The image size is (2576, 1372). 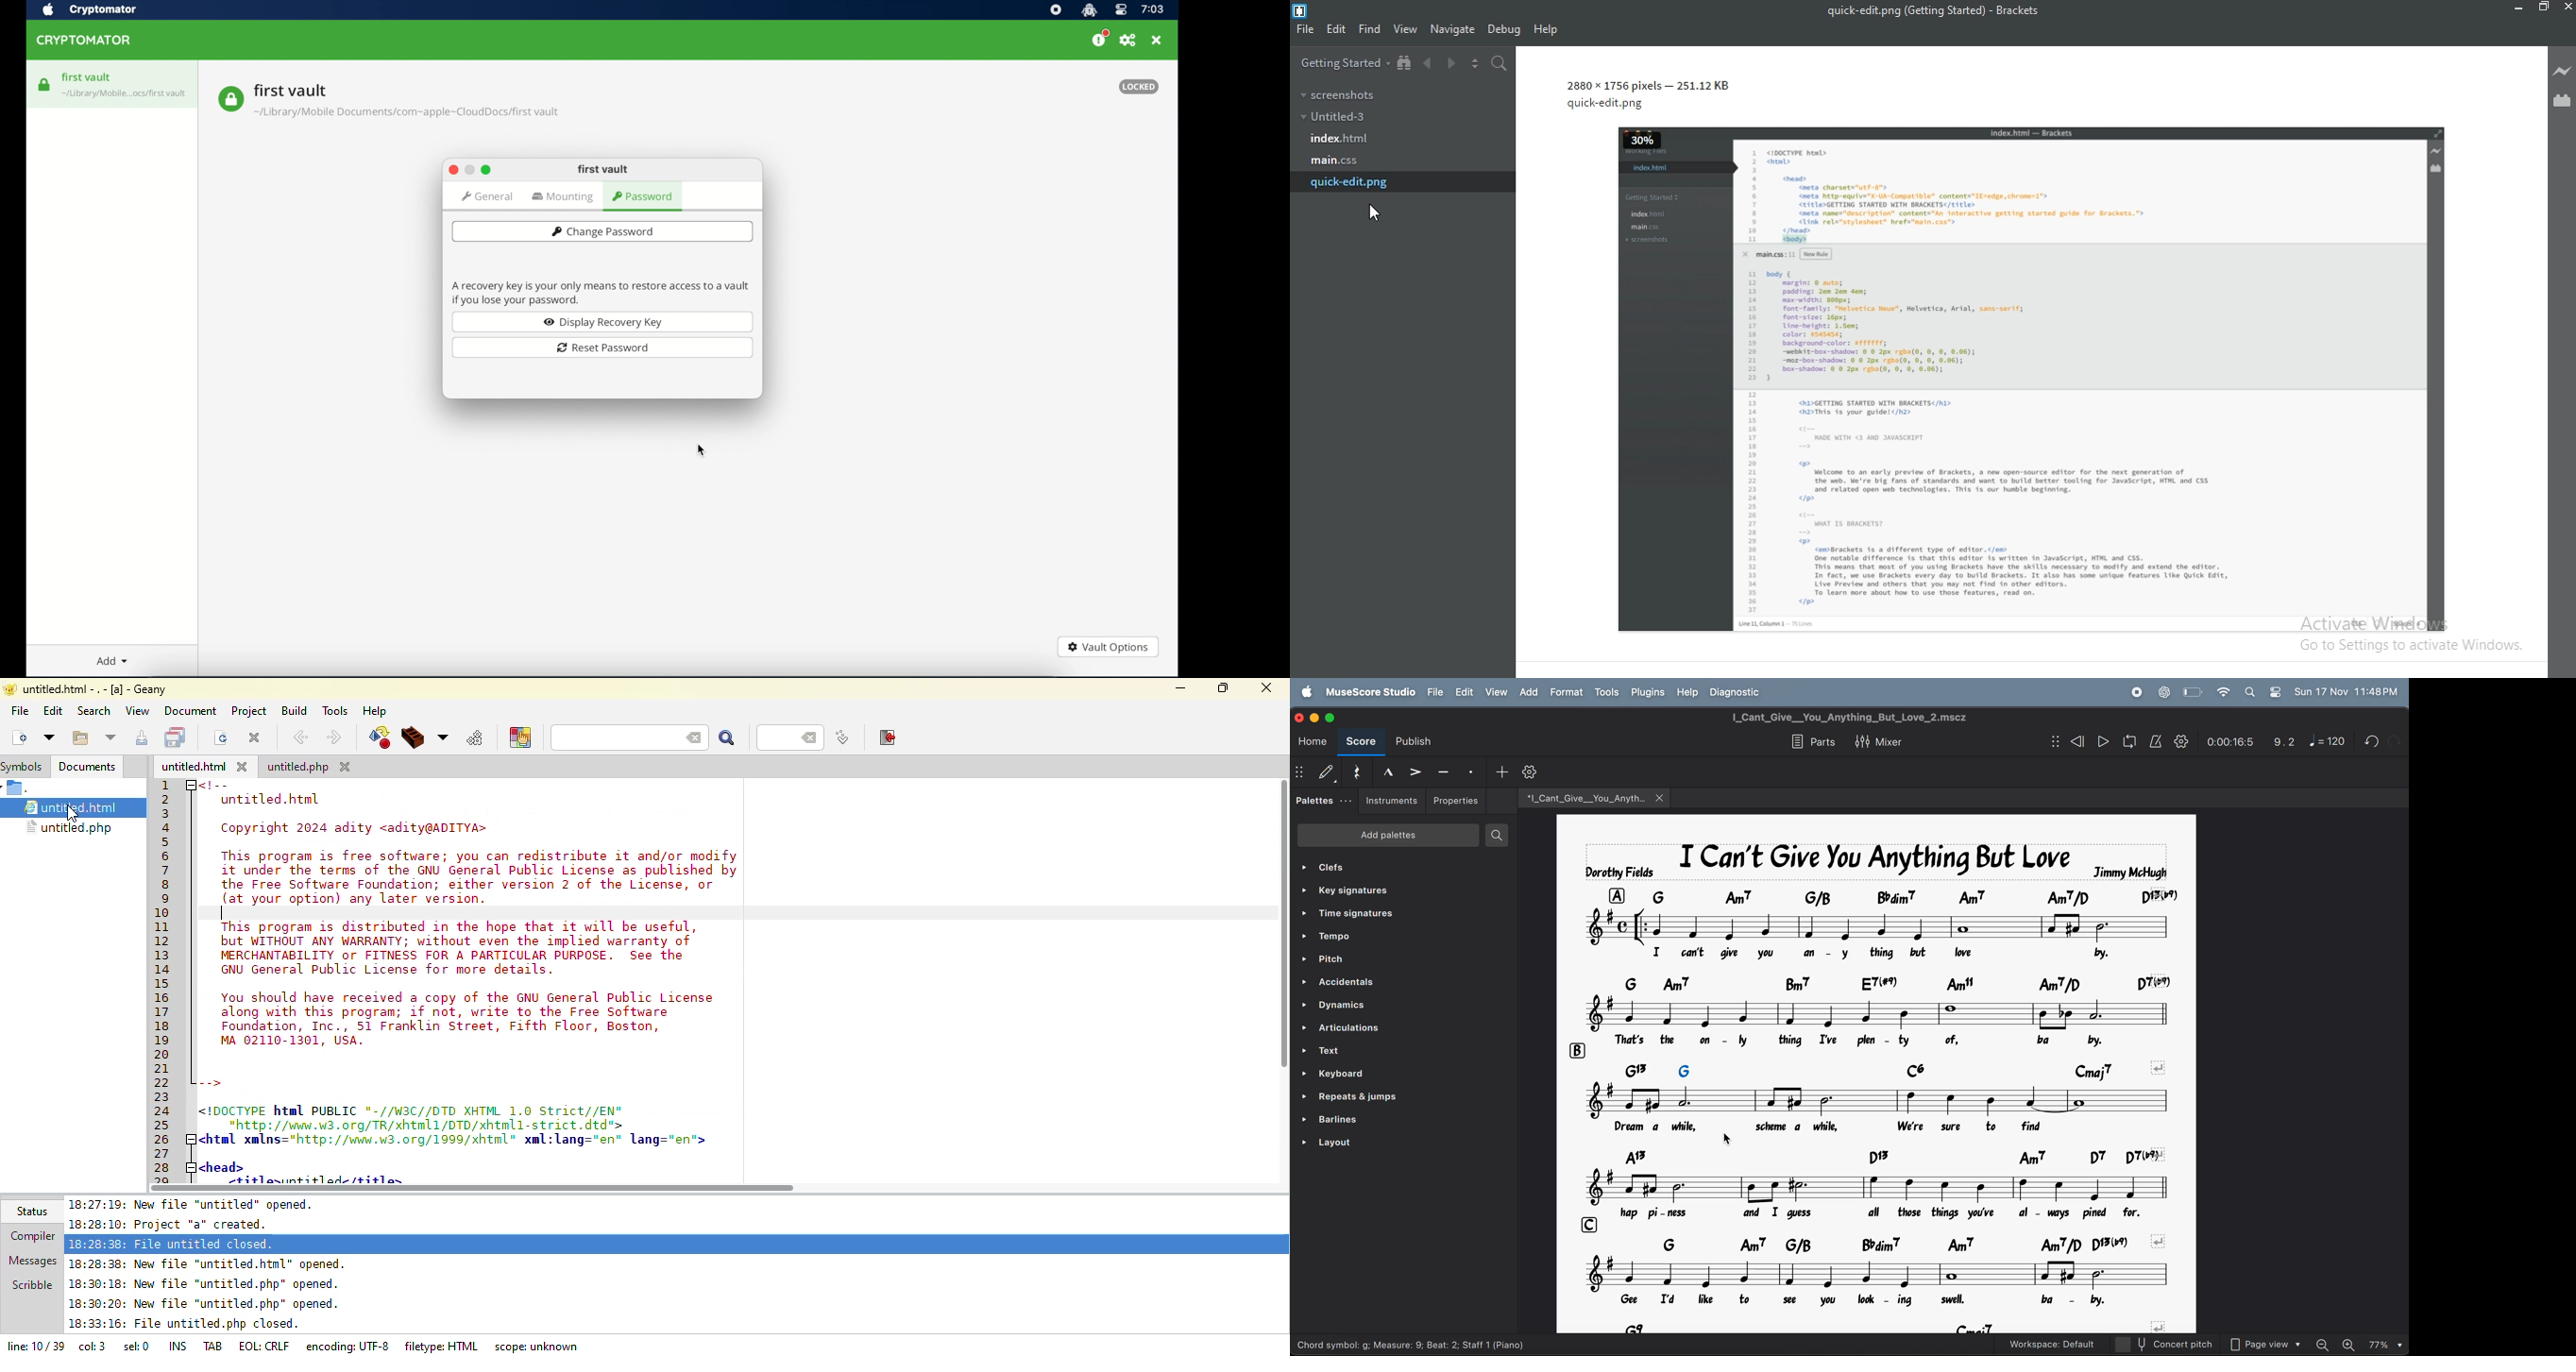 I want to click on apple menu, so click(x=1306, y=692).